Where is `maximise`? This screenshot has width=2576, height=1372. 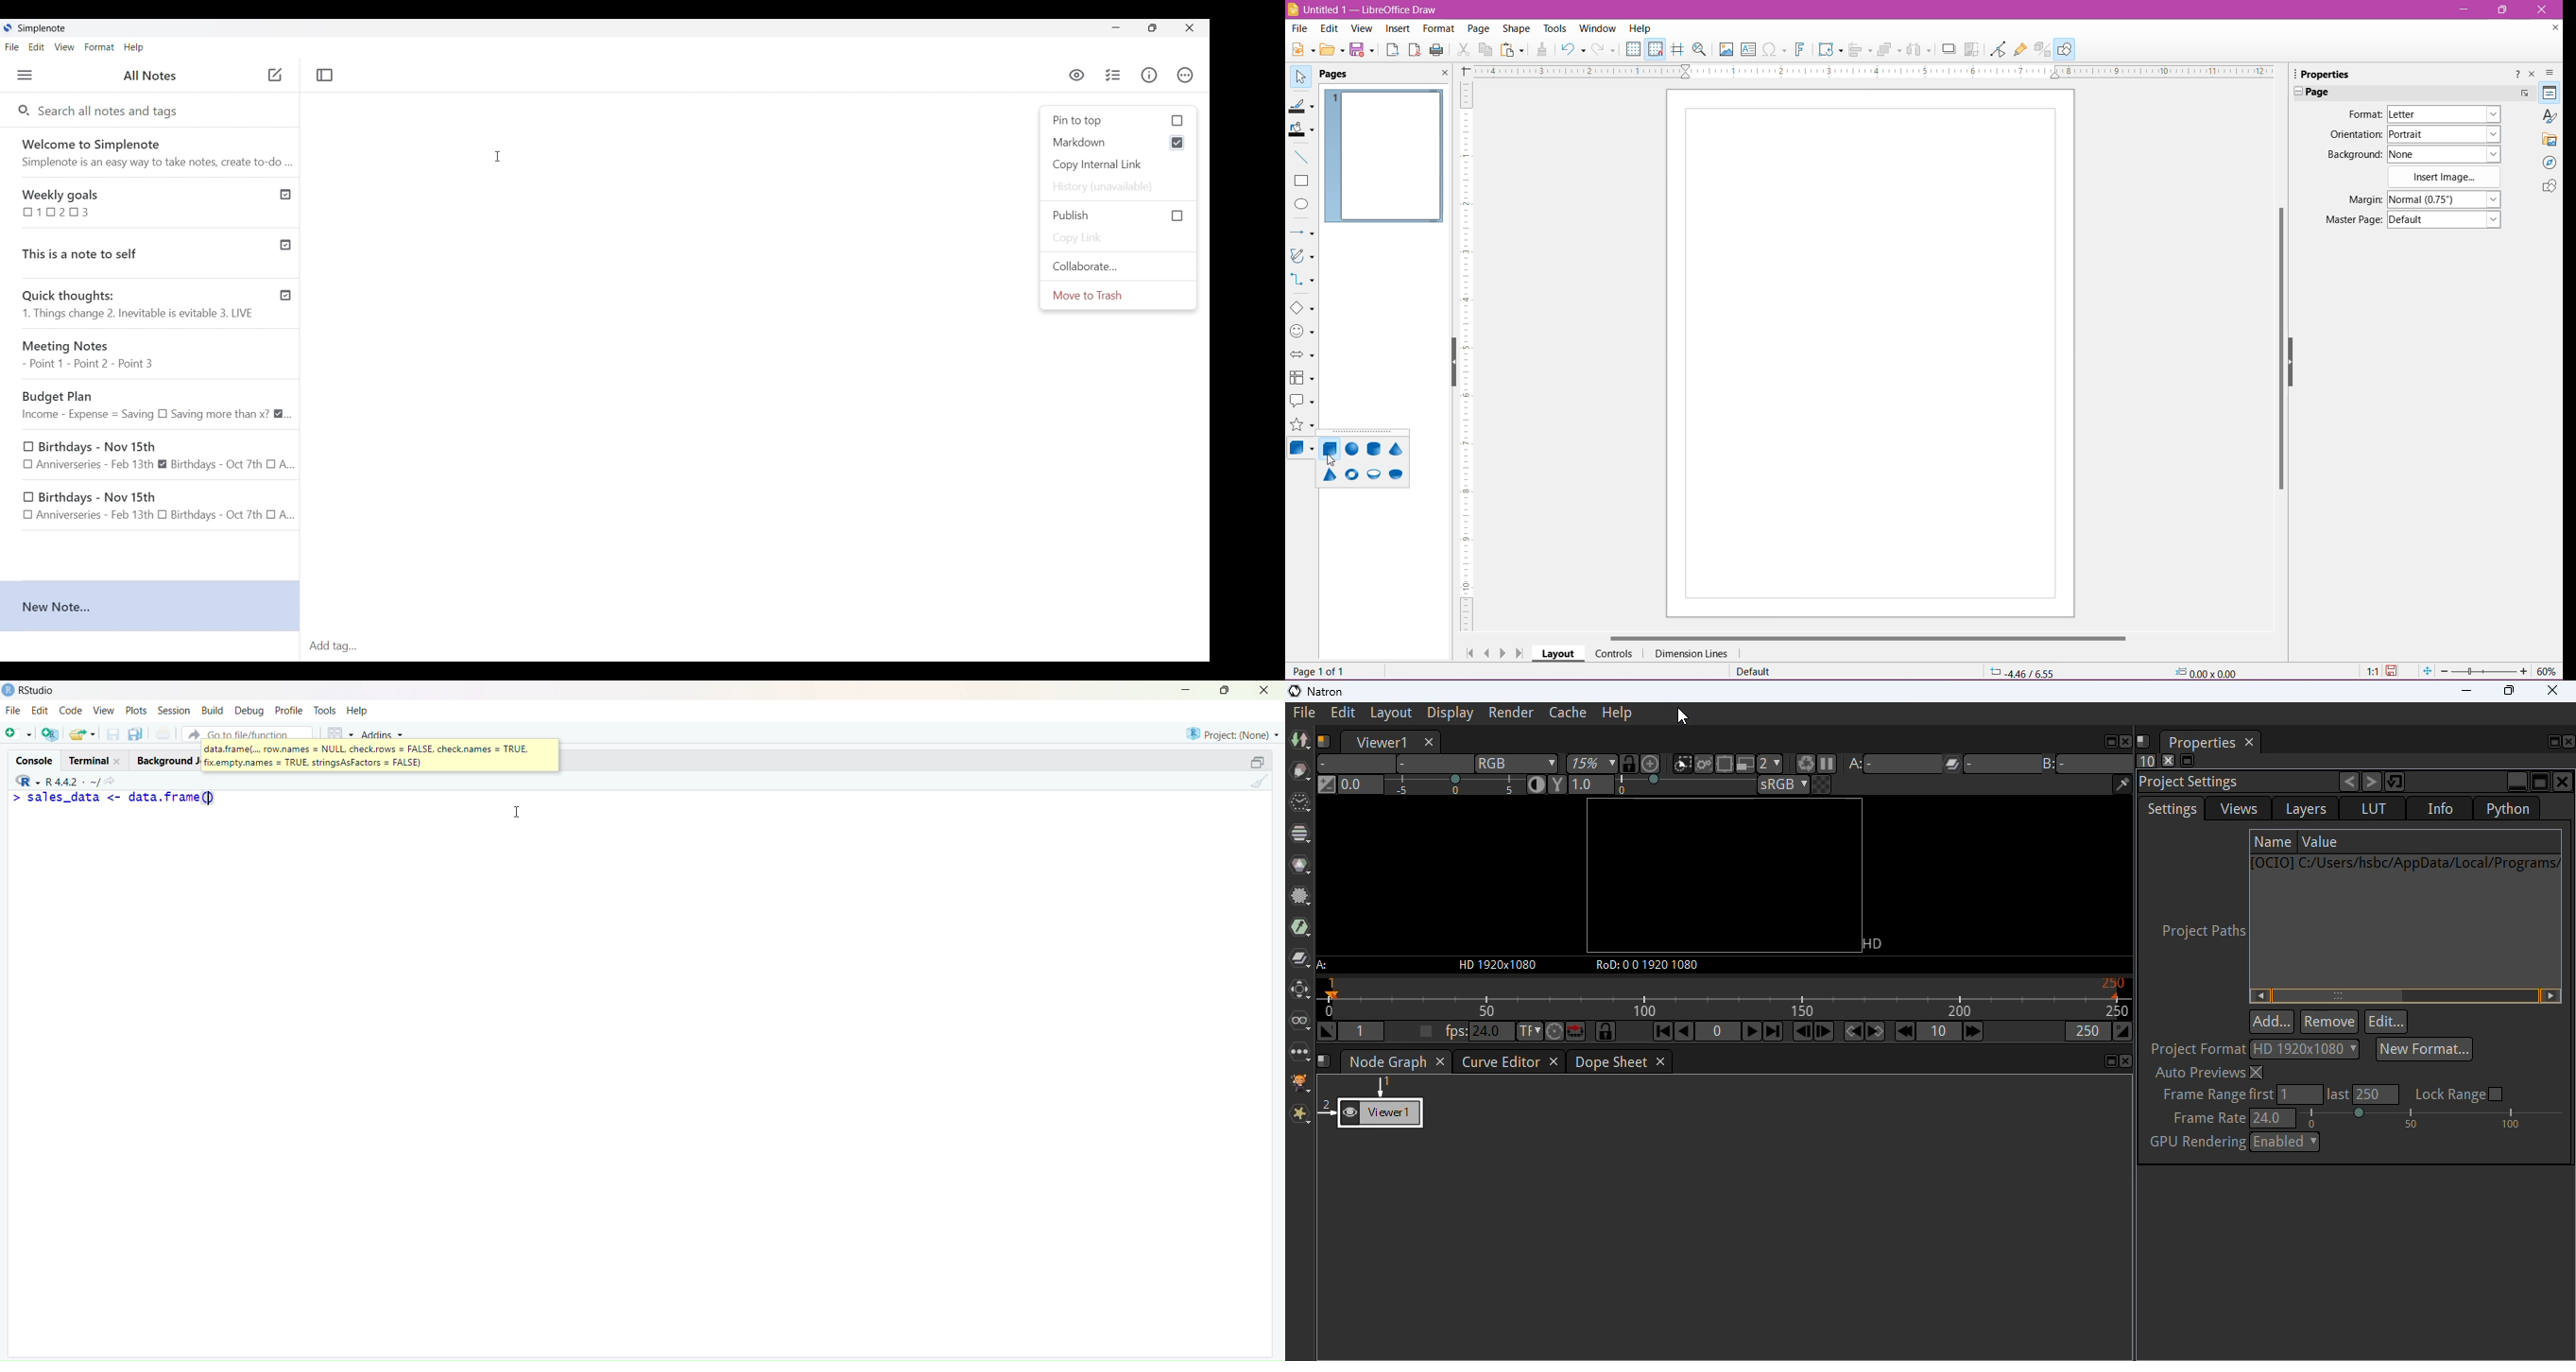
maximise is located at coordinates (1251, 761).